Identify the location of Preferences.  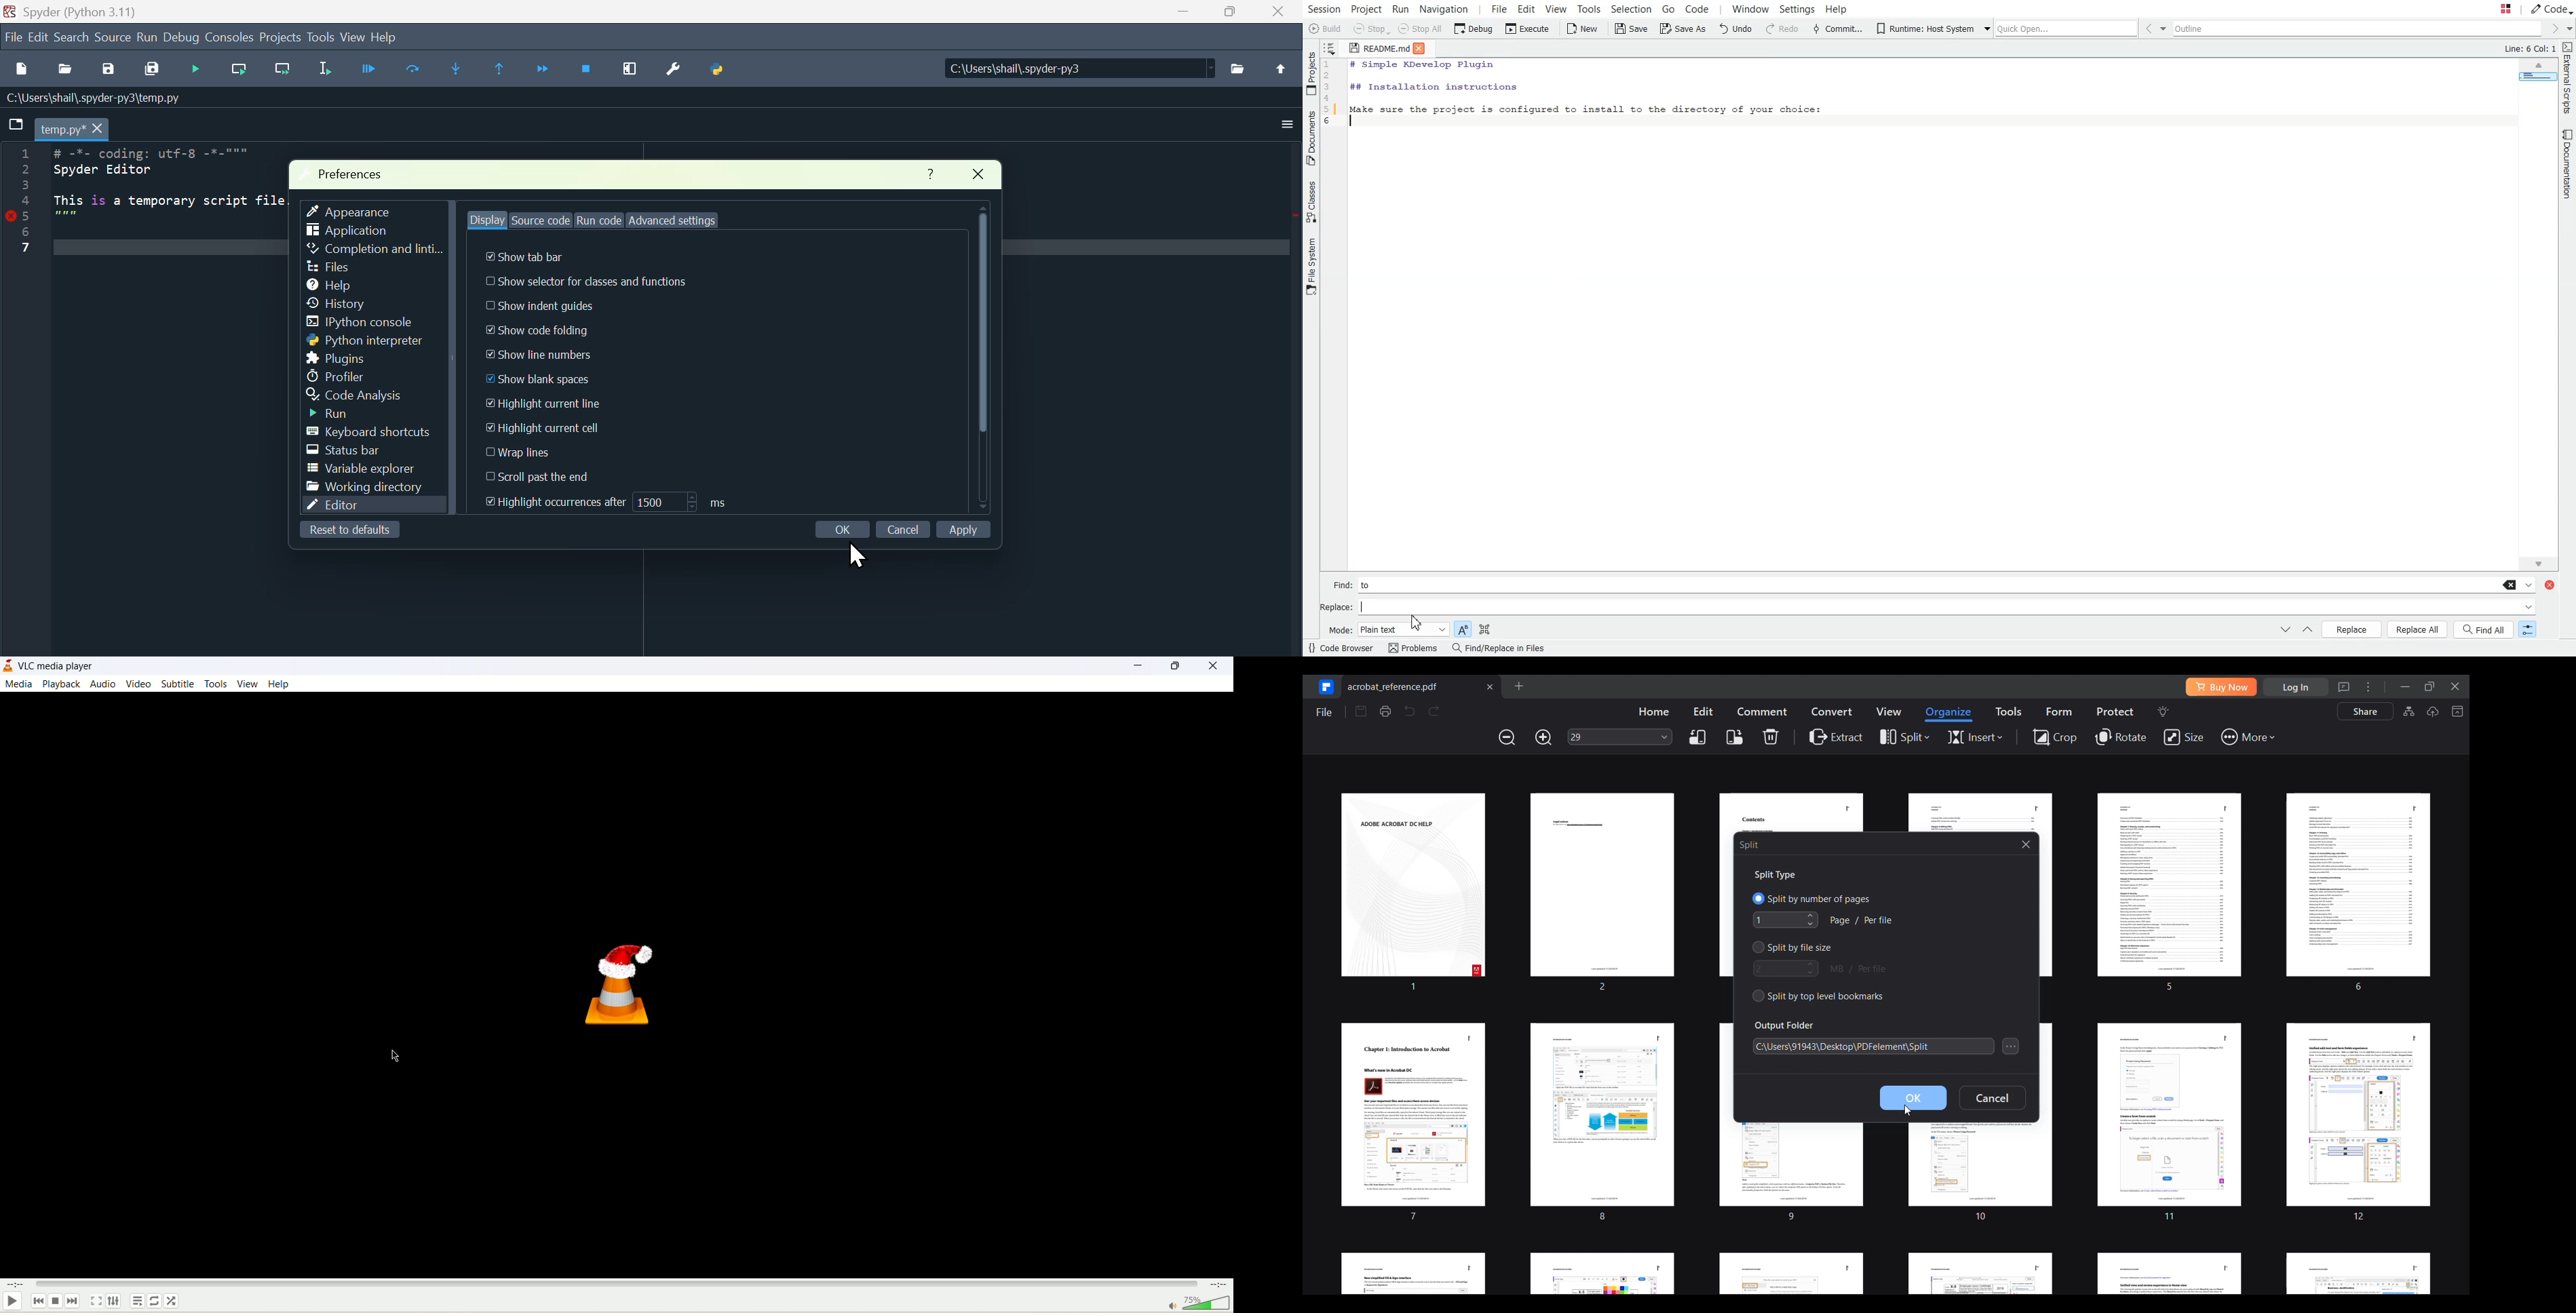
(349, 176).